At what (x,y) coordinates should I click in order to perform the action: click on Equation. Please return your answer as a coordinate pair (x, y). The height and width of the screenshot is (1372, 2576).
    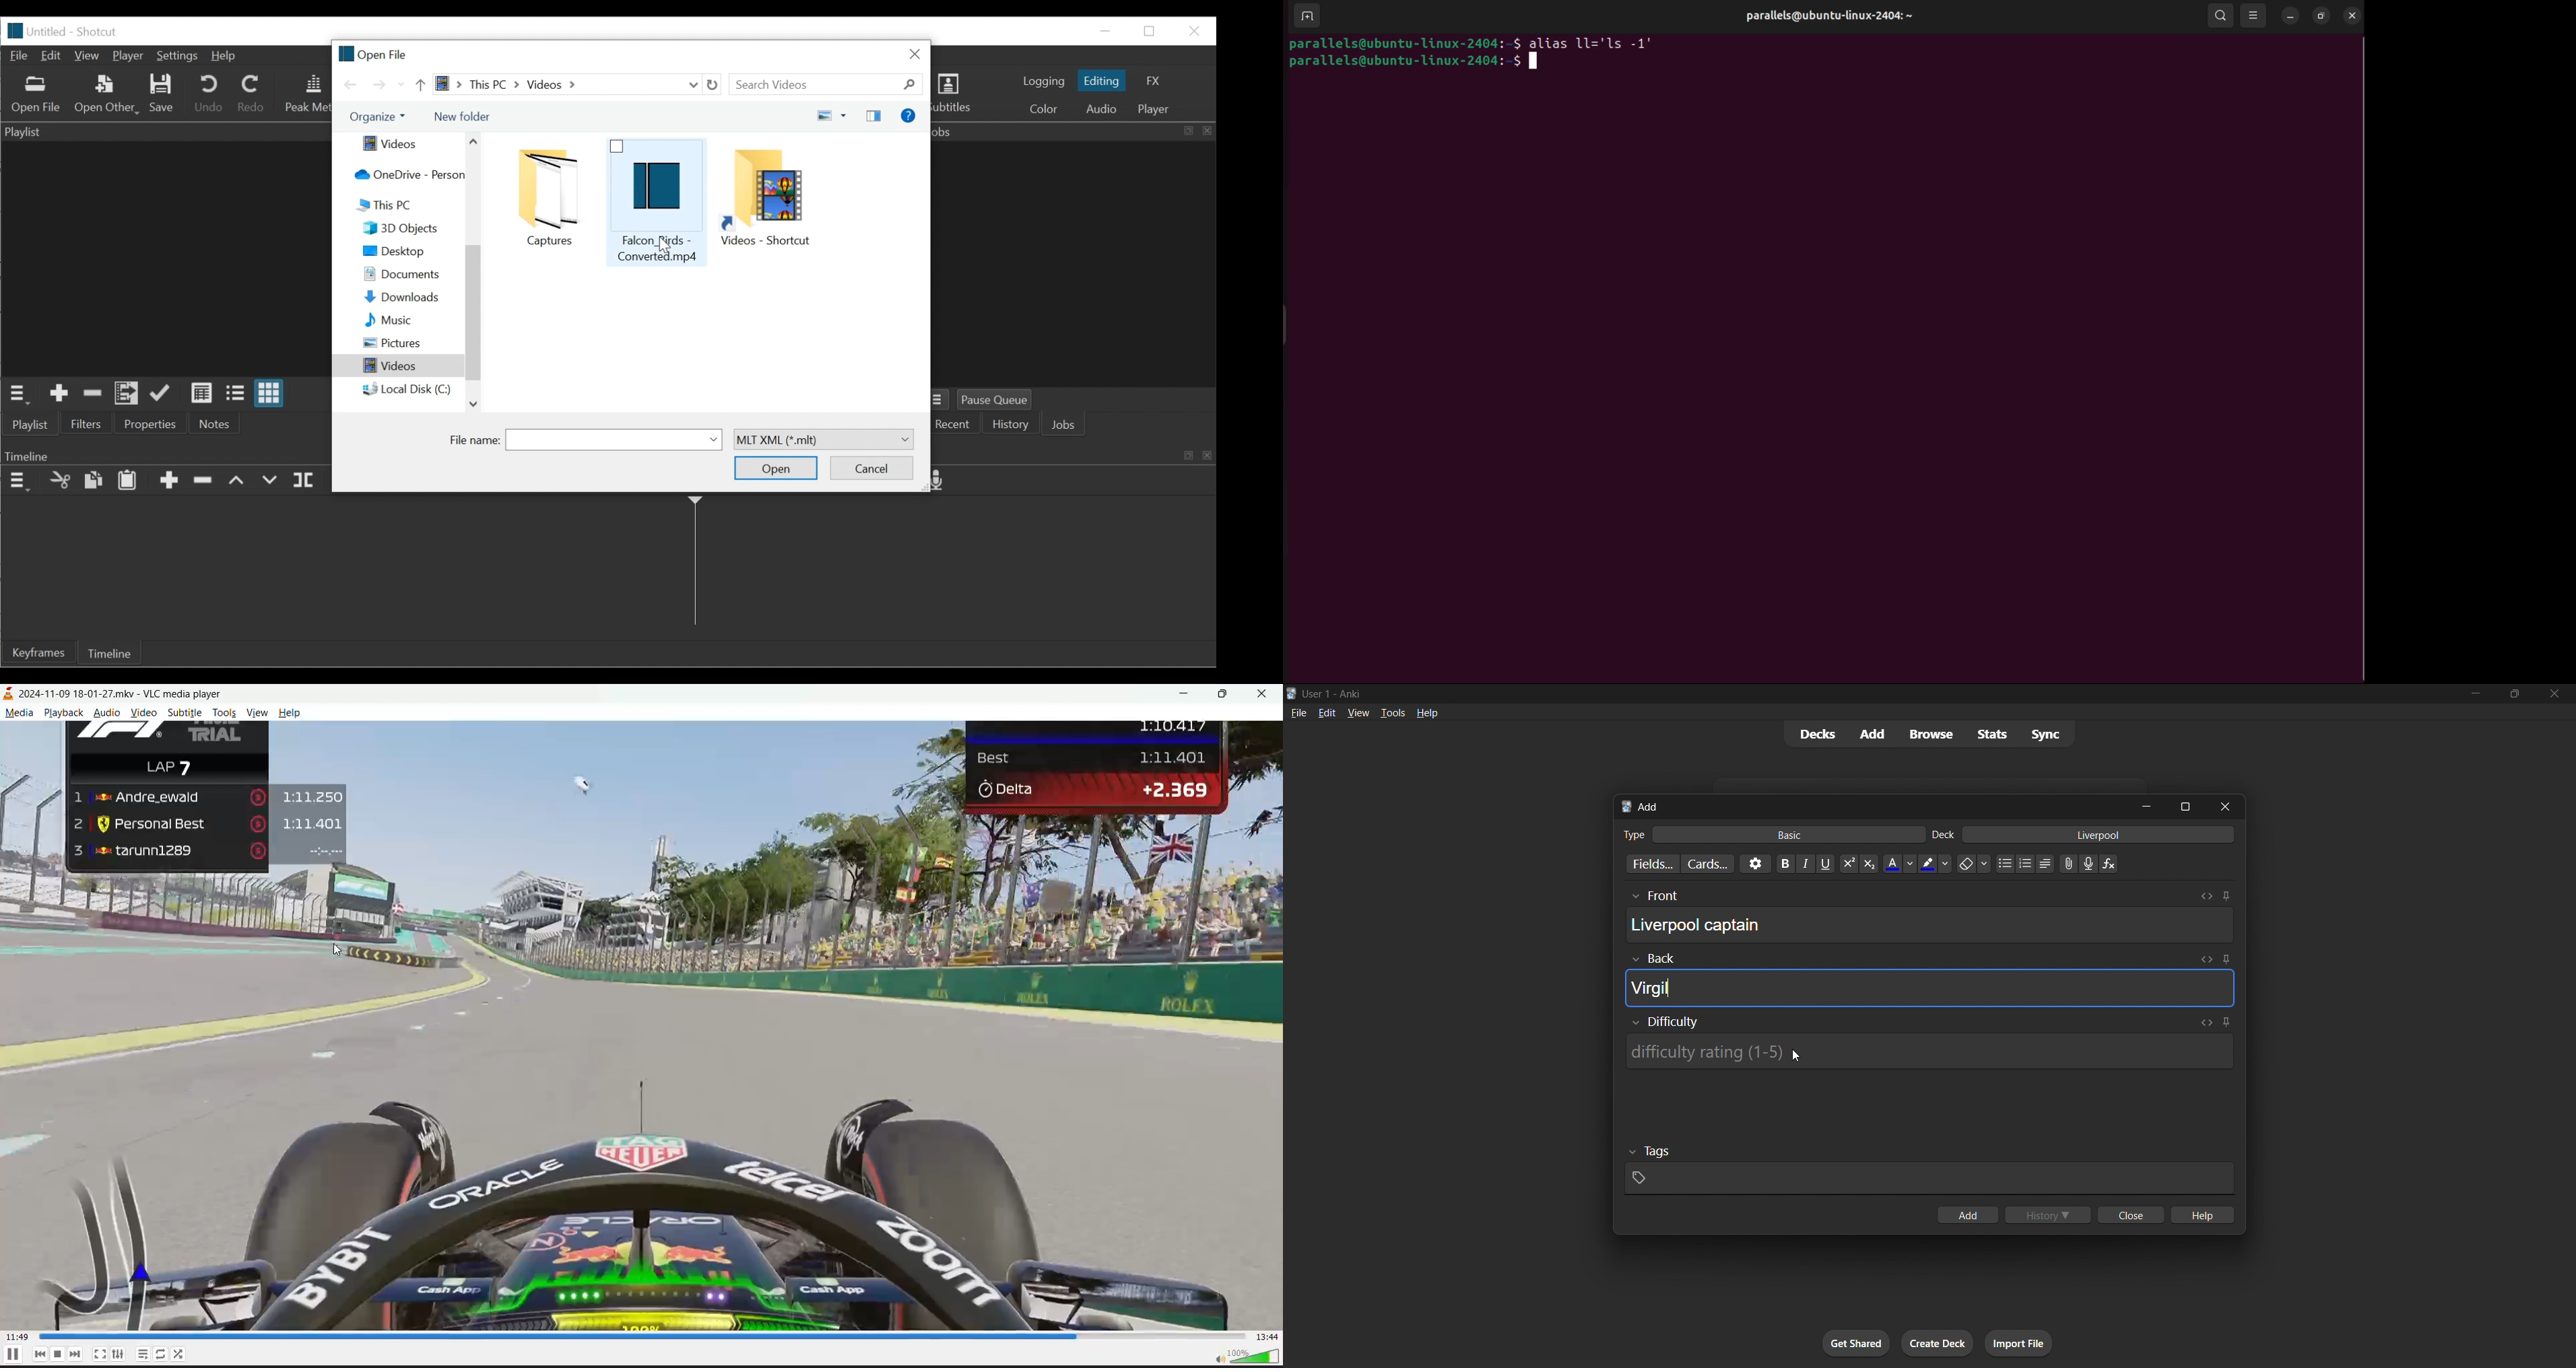
    Looking at the image, I should click on (2109, 864).